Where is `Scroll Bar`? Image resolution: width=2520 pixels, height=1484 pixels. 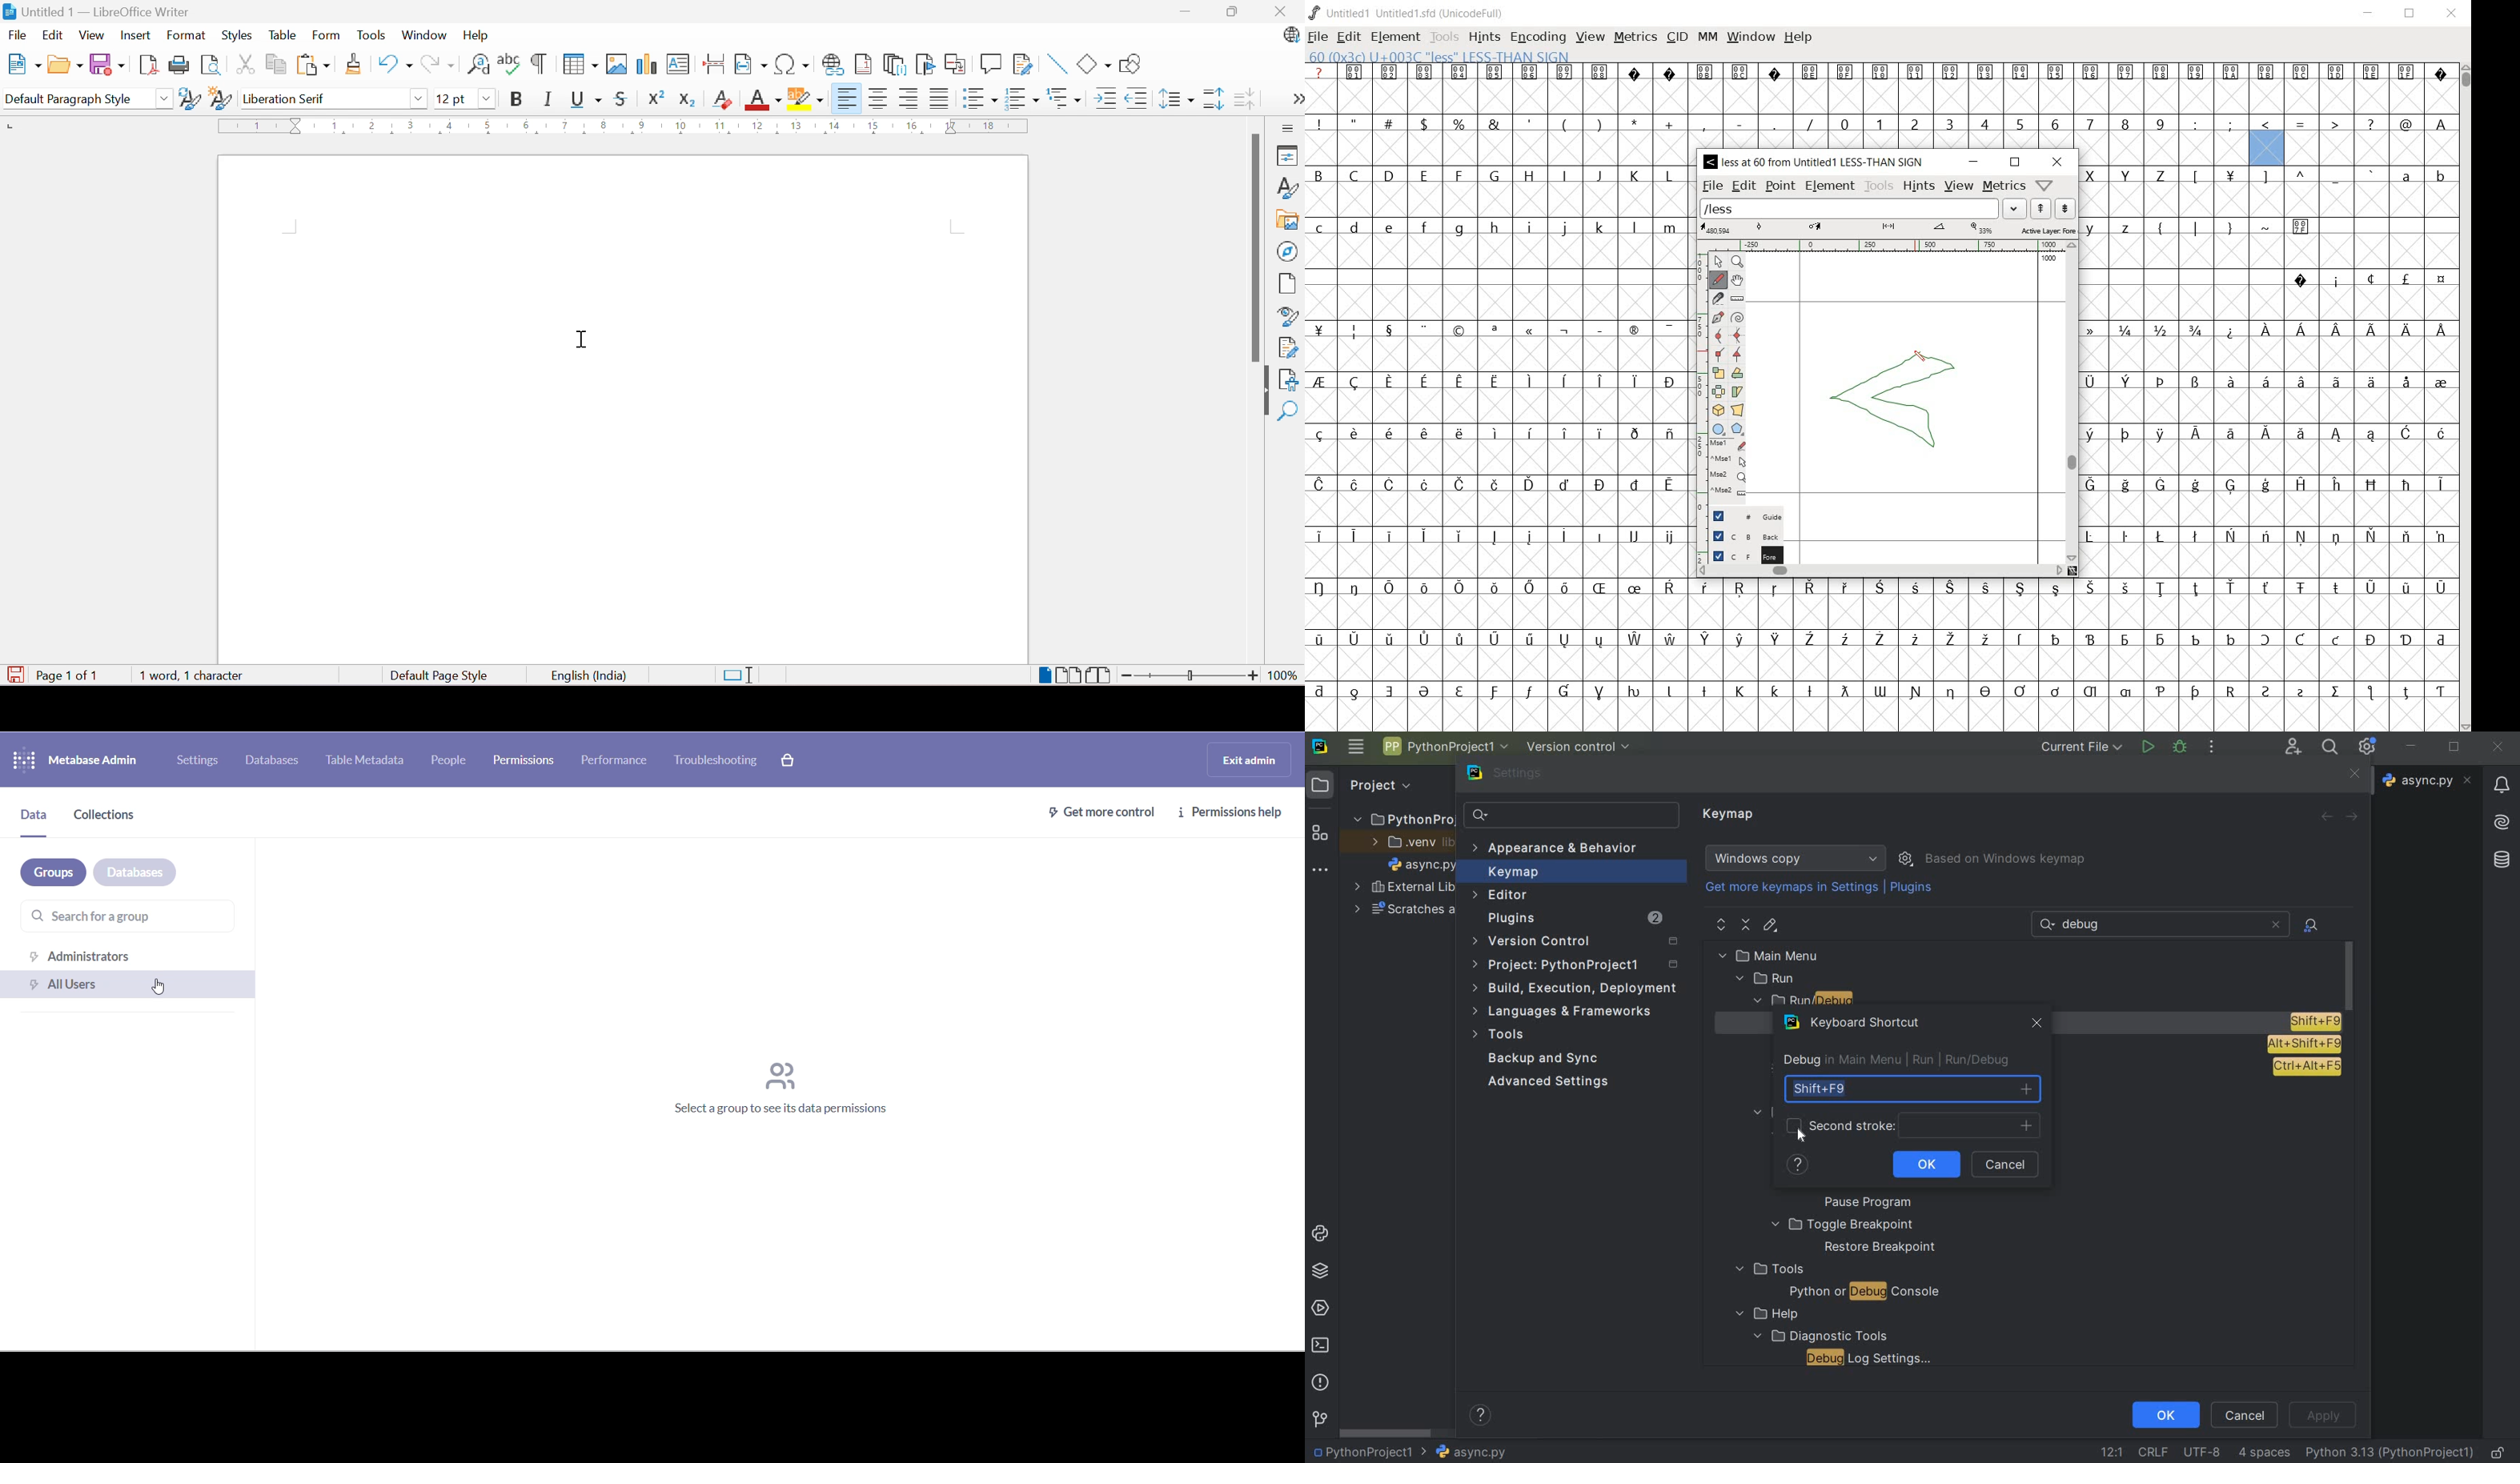 Scroll Bar is located at coordinates (1253, 247).